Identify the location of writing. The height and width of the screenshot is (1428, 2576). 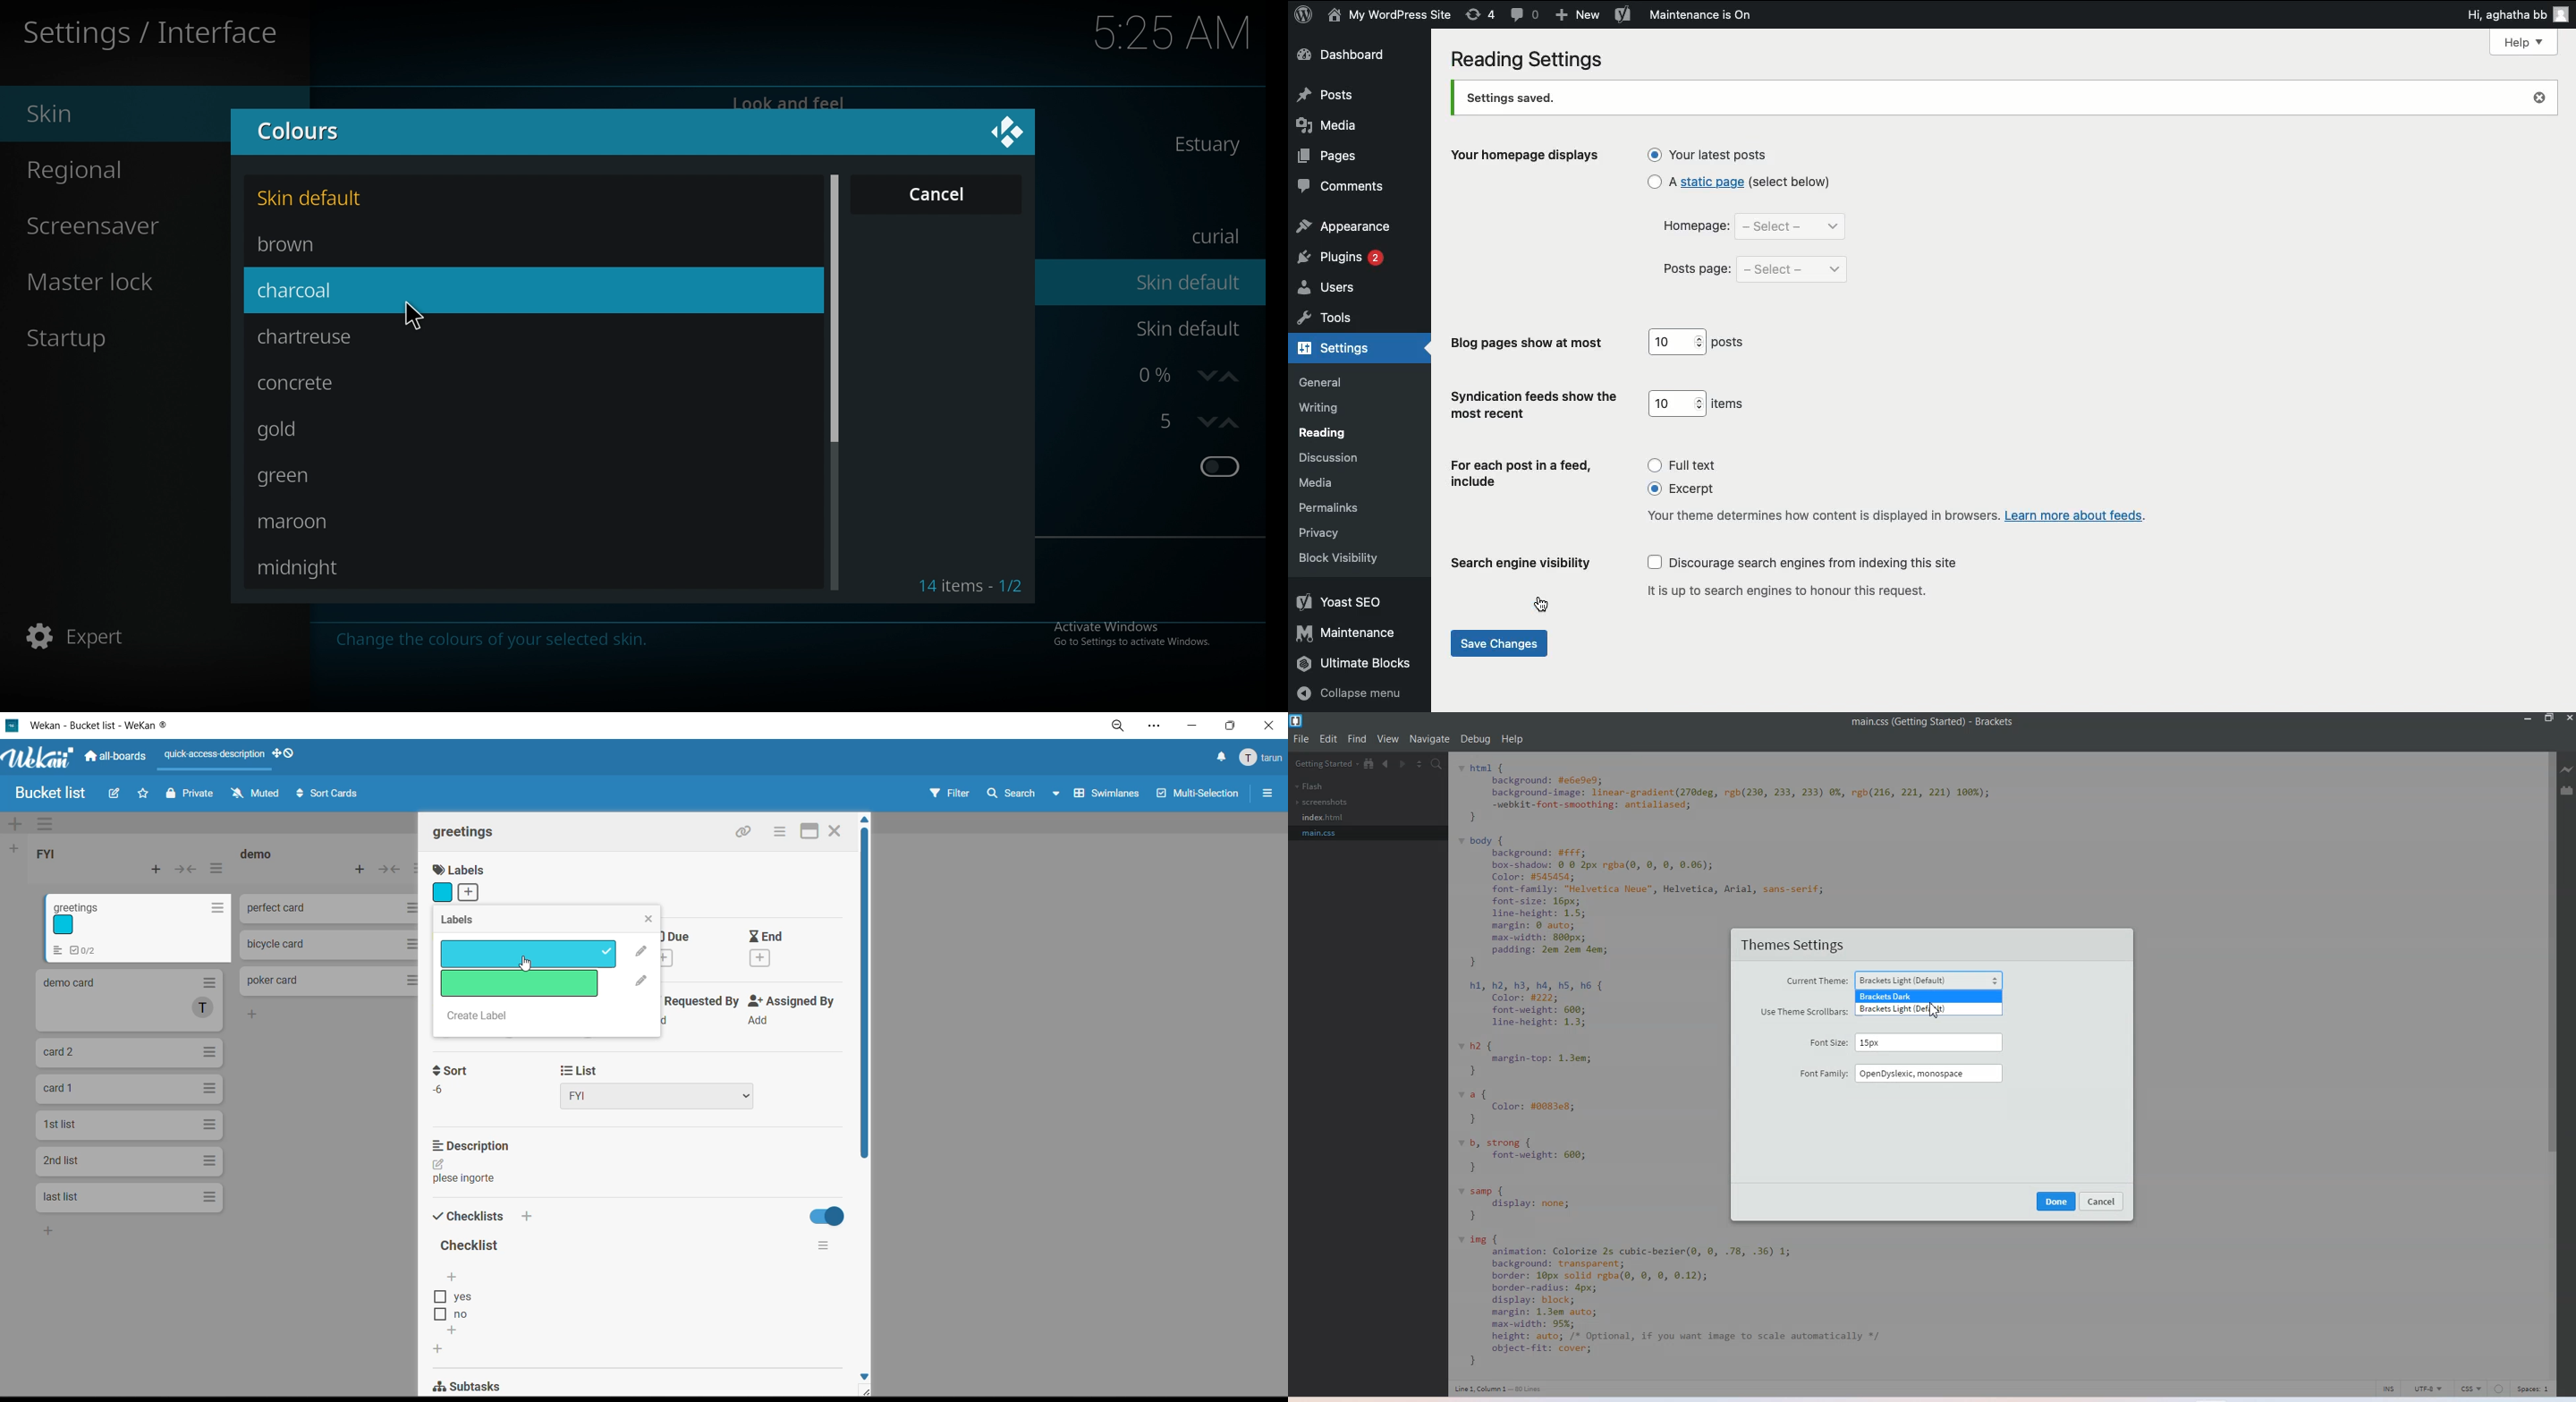
(1320, 407).